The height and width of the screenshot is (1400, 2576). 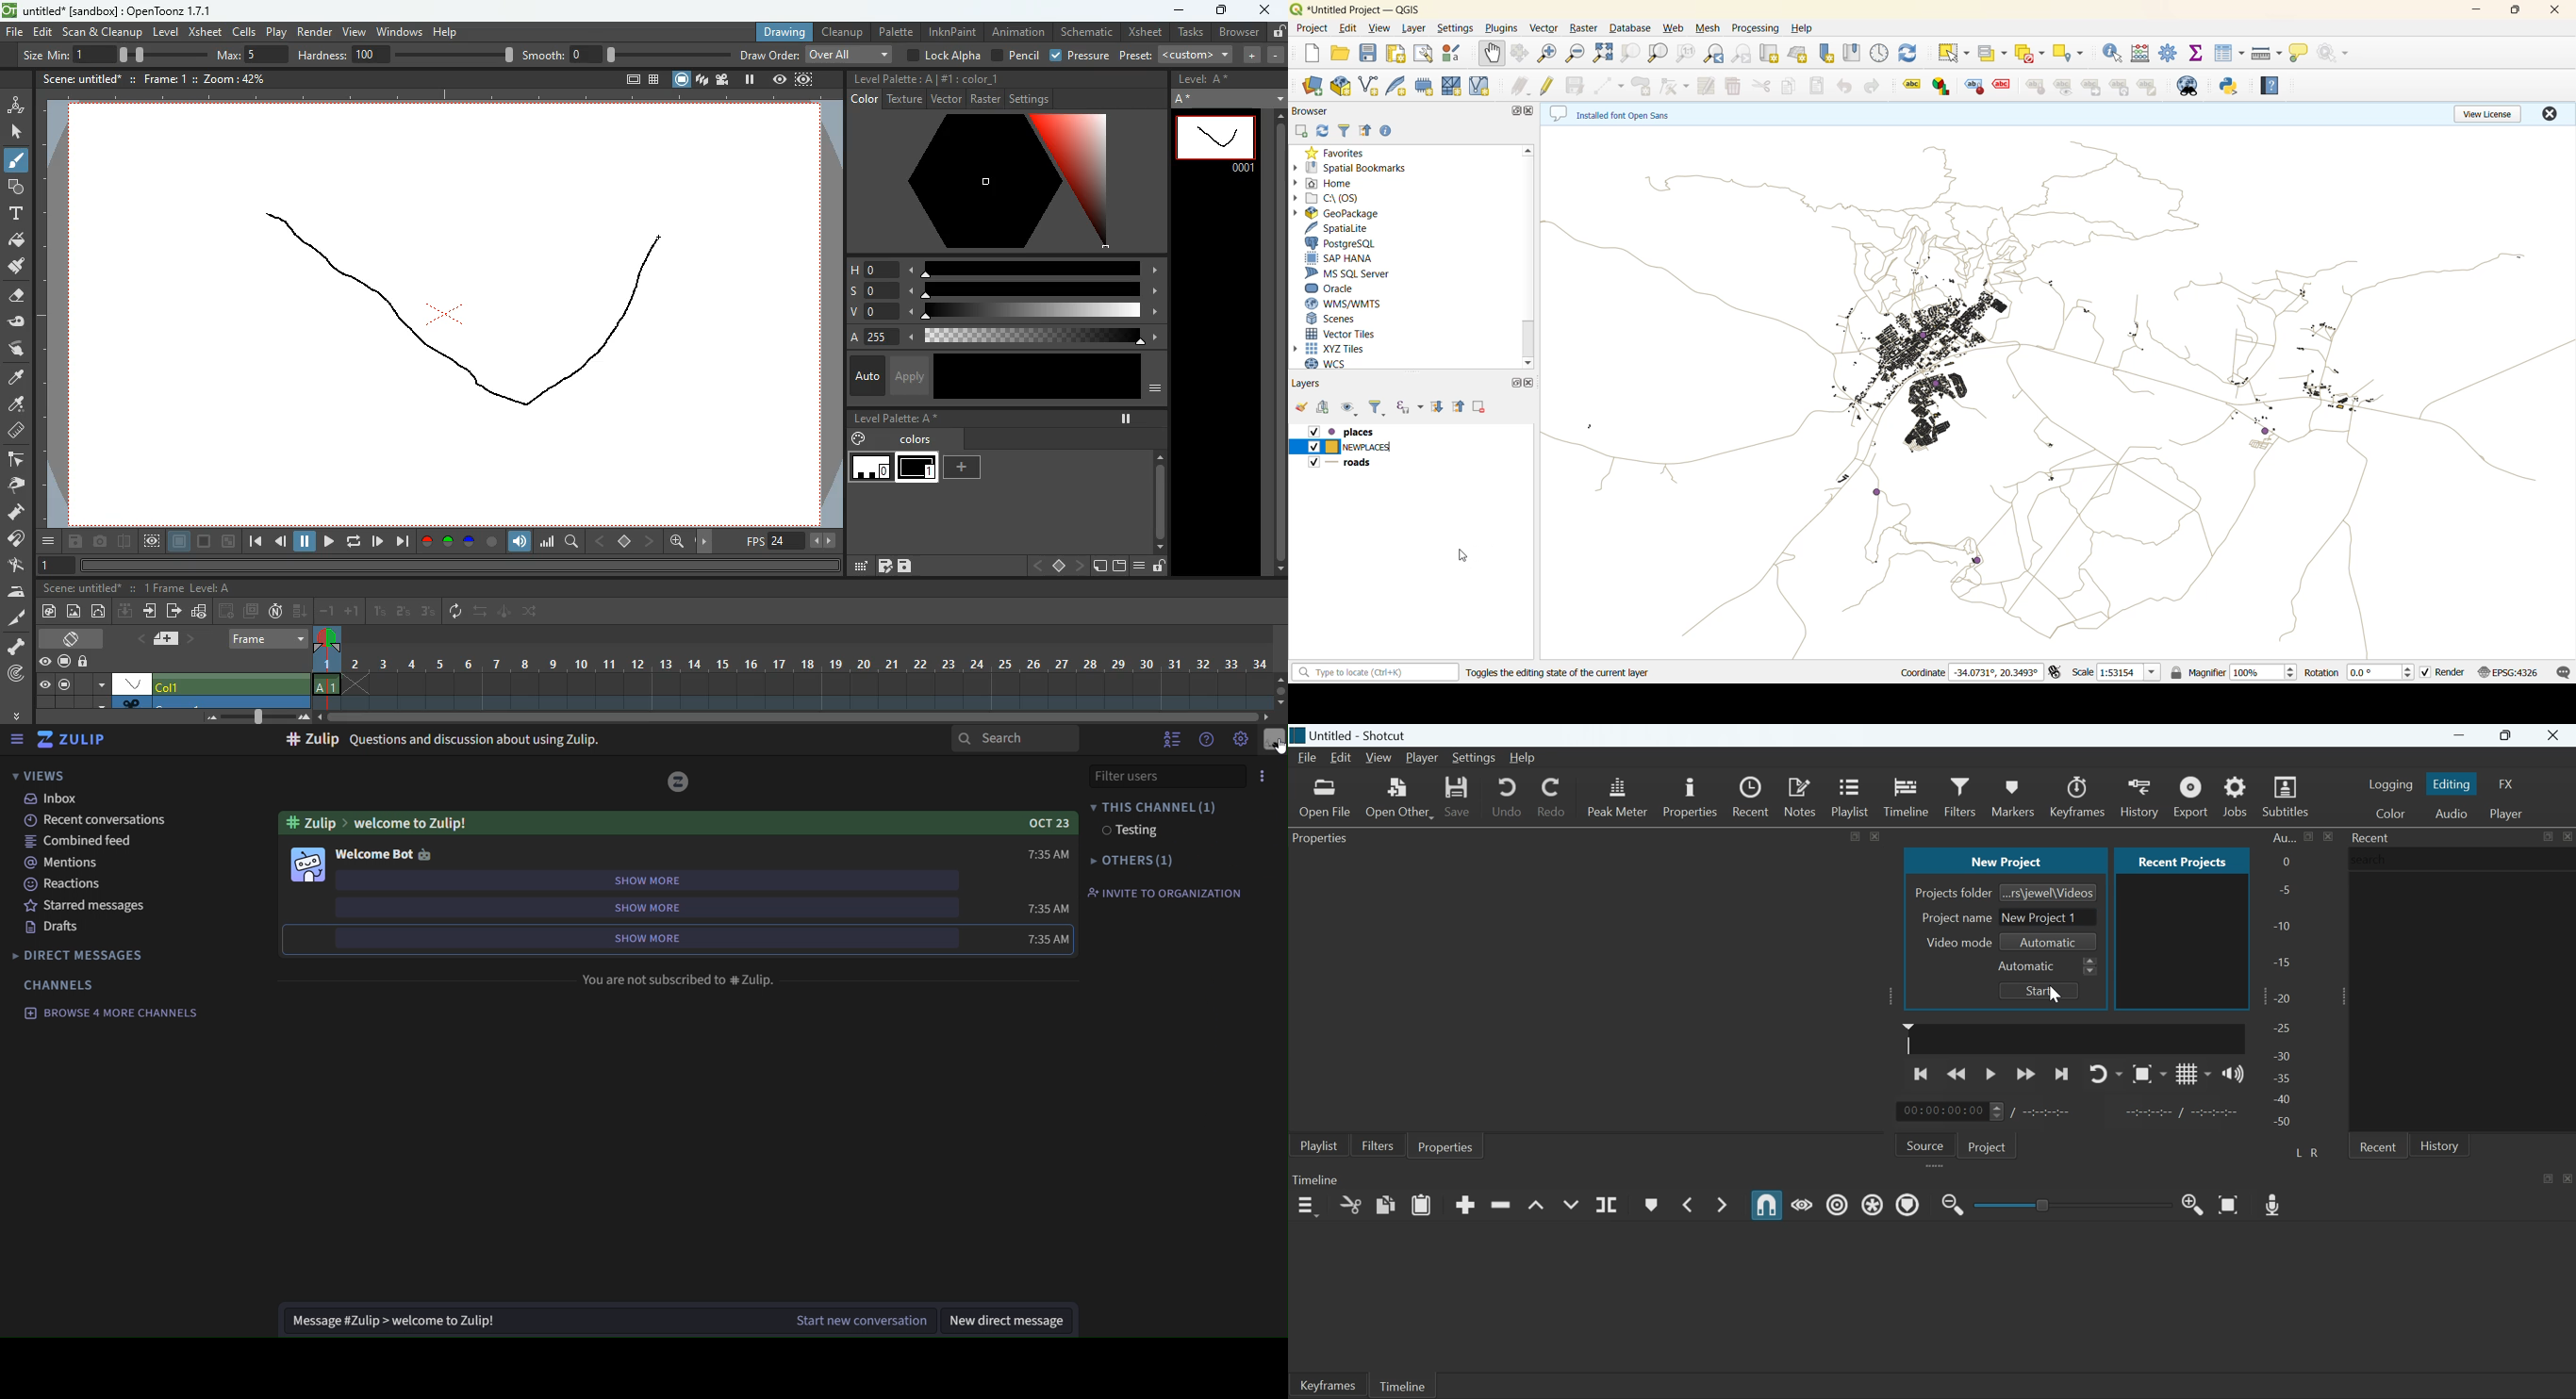 What do you see at coordinates (310, 865) in the screenshot?
I see `image` at bounding box center [310, 865].